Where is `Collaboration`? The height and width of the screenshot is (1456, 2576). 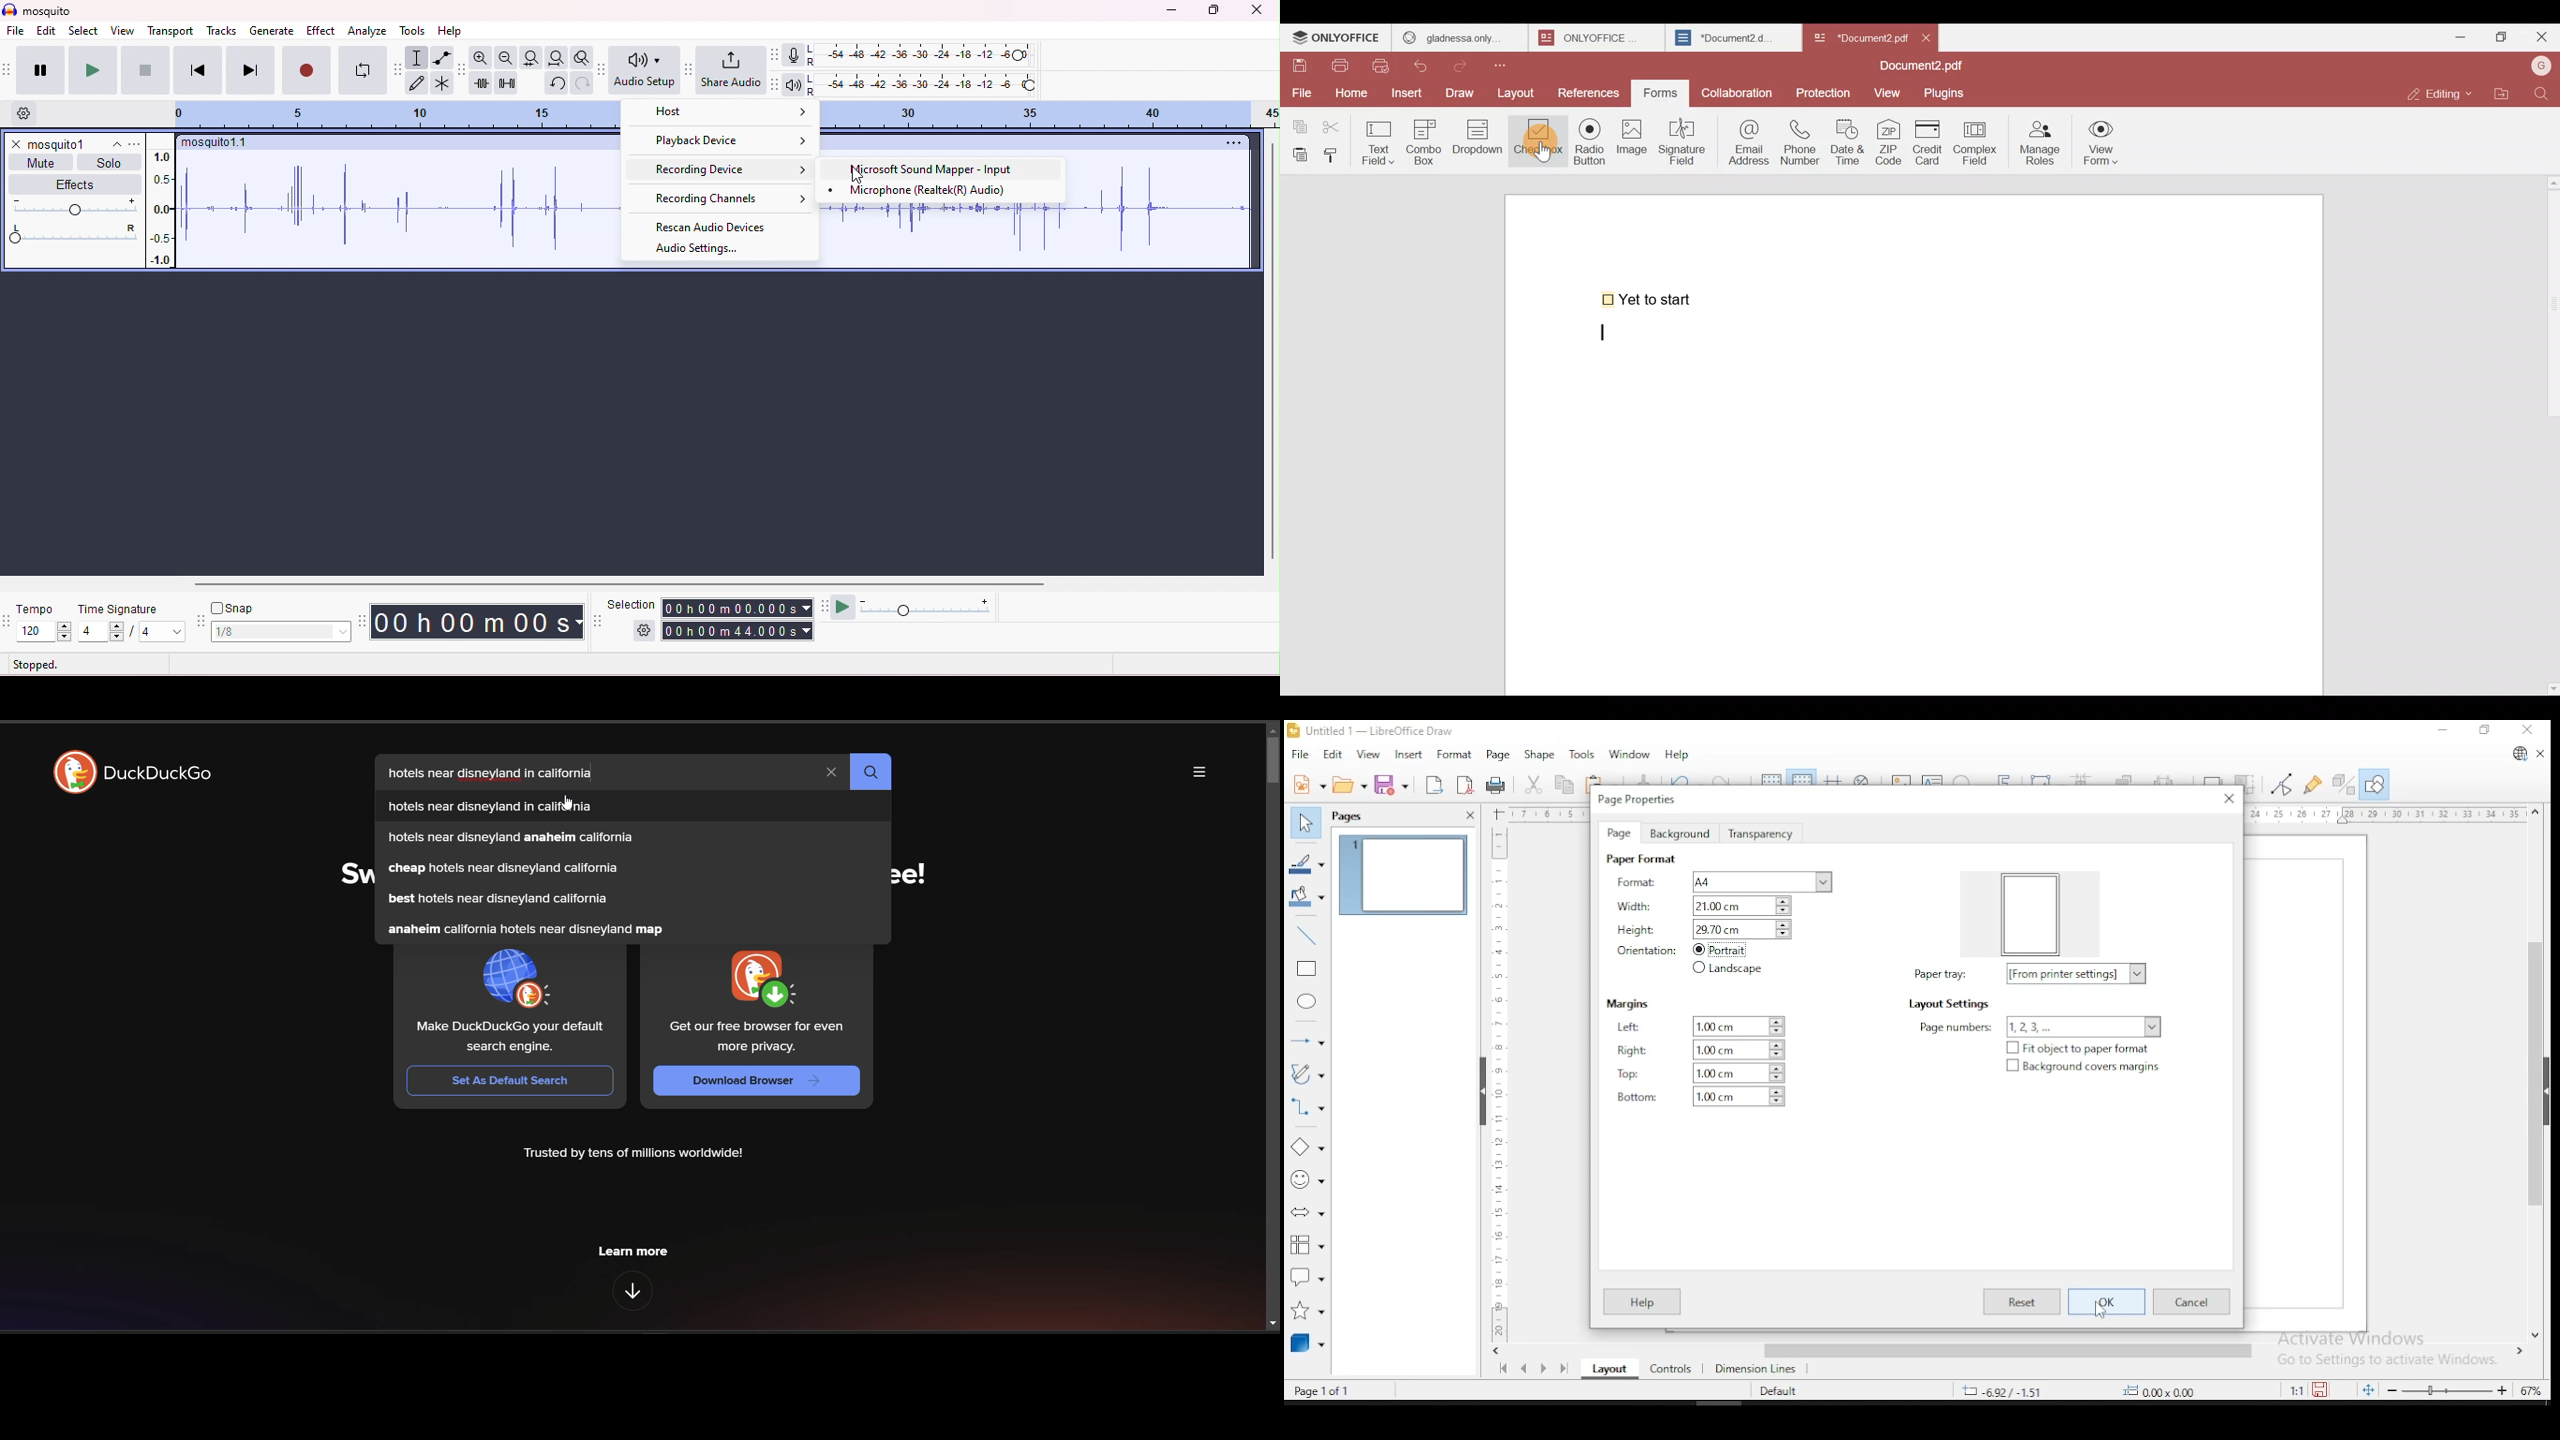
Collaboration is located at coordinates (1738, 89).